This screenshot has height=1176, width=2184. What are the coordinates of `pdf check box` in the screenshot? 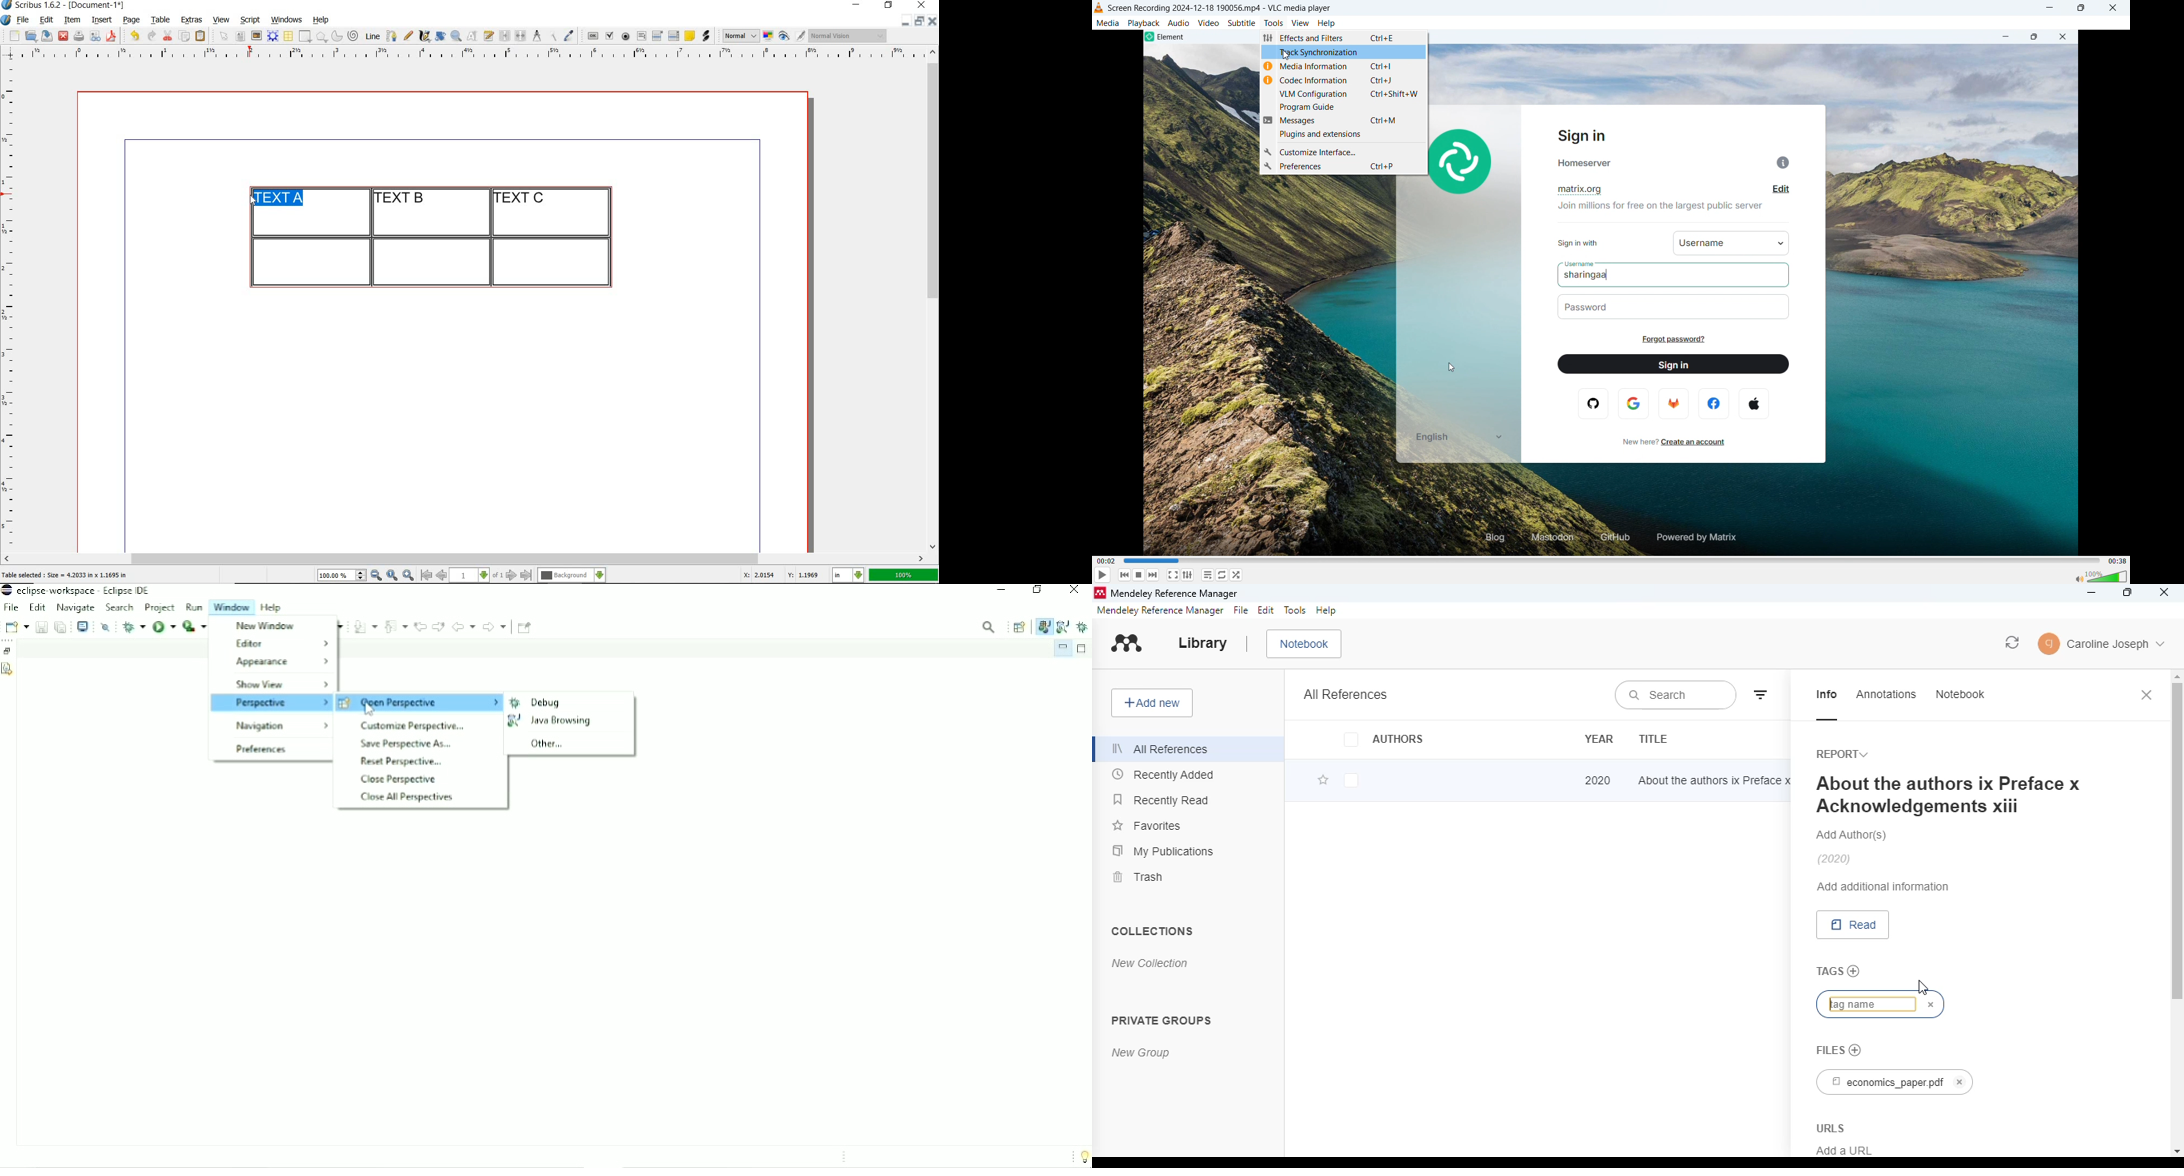 It's located at (609, 36).